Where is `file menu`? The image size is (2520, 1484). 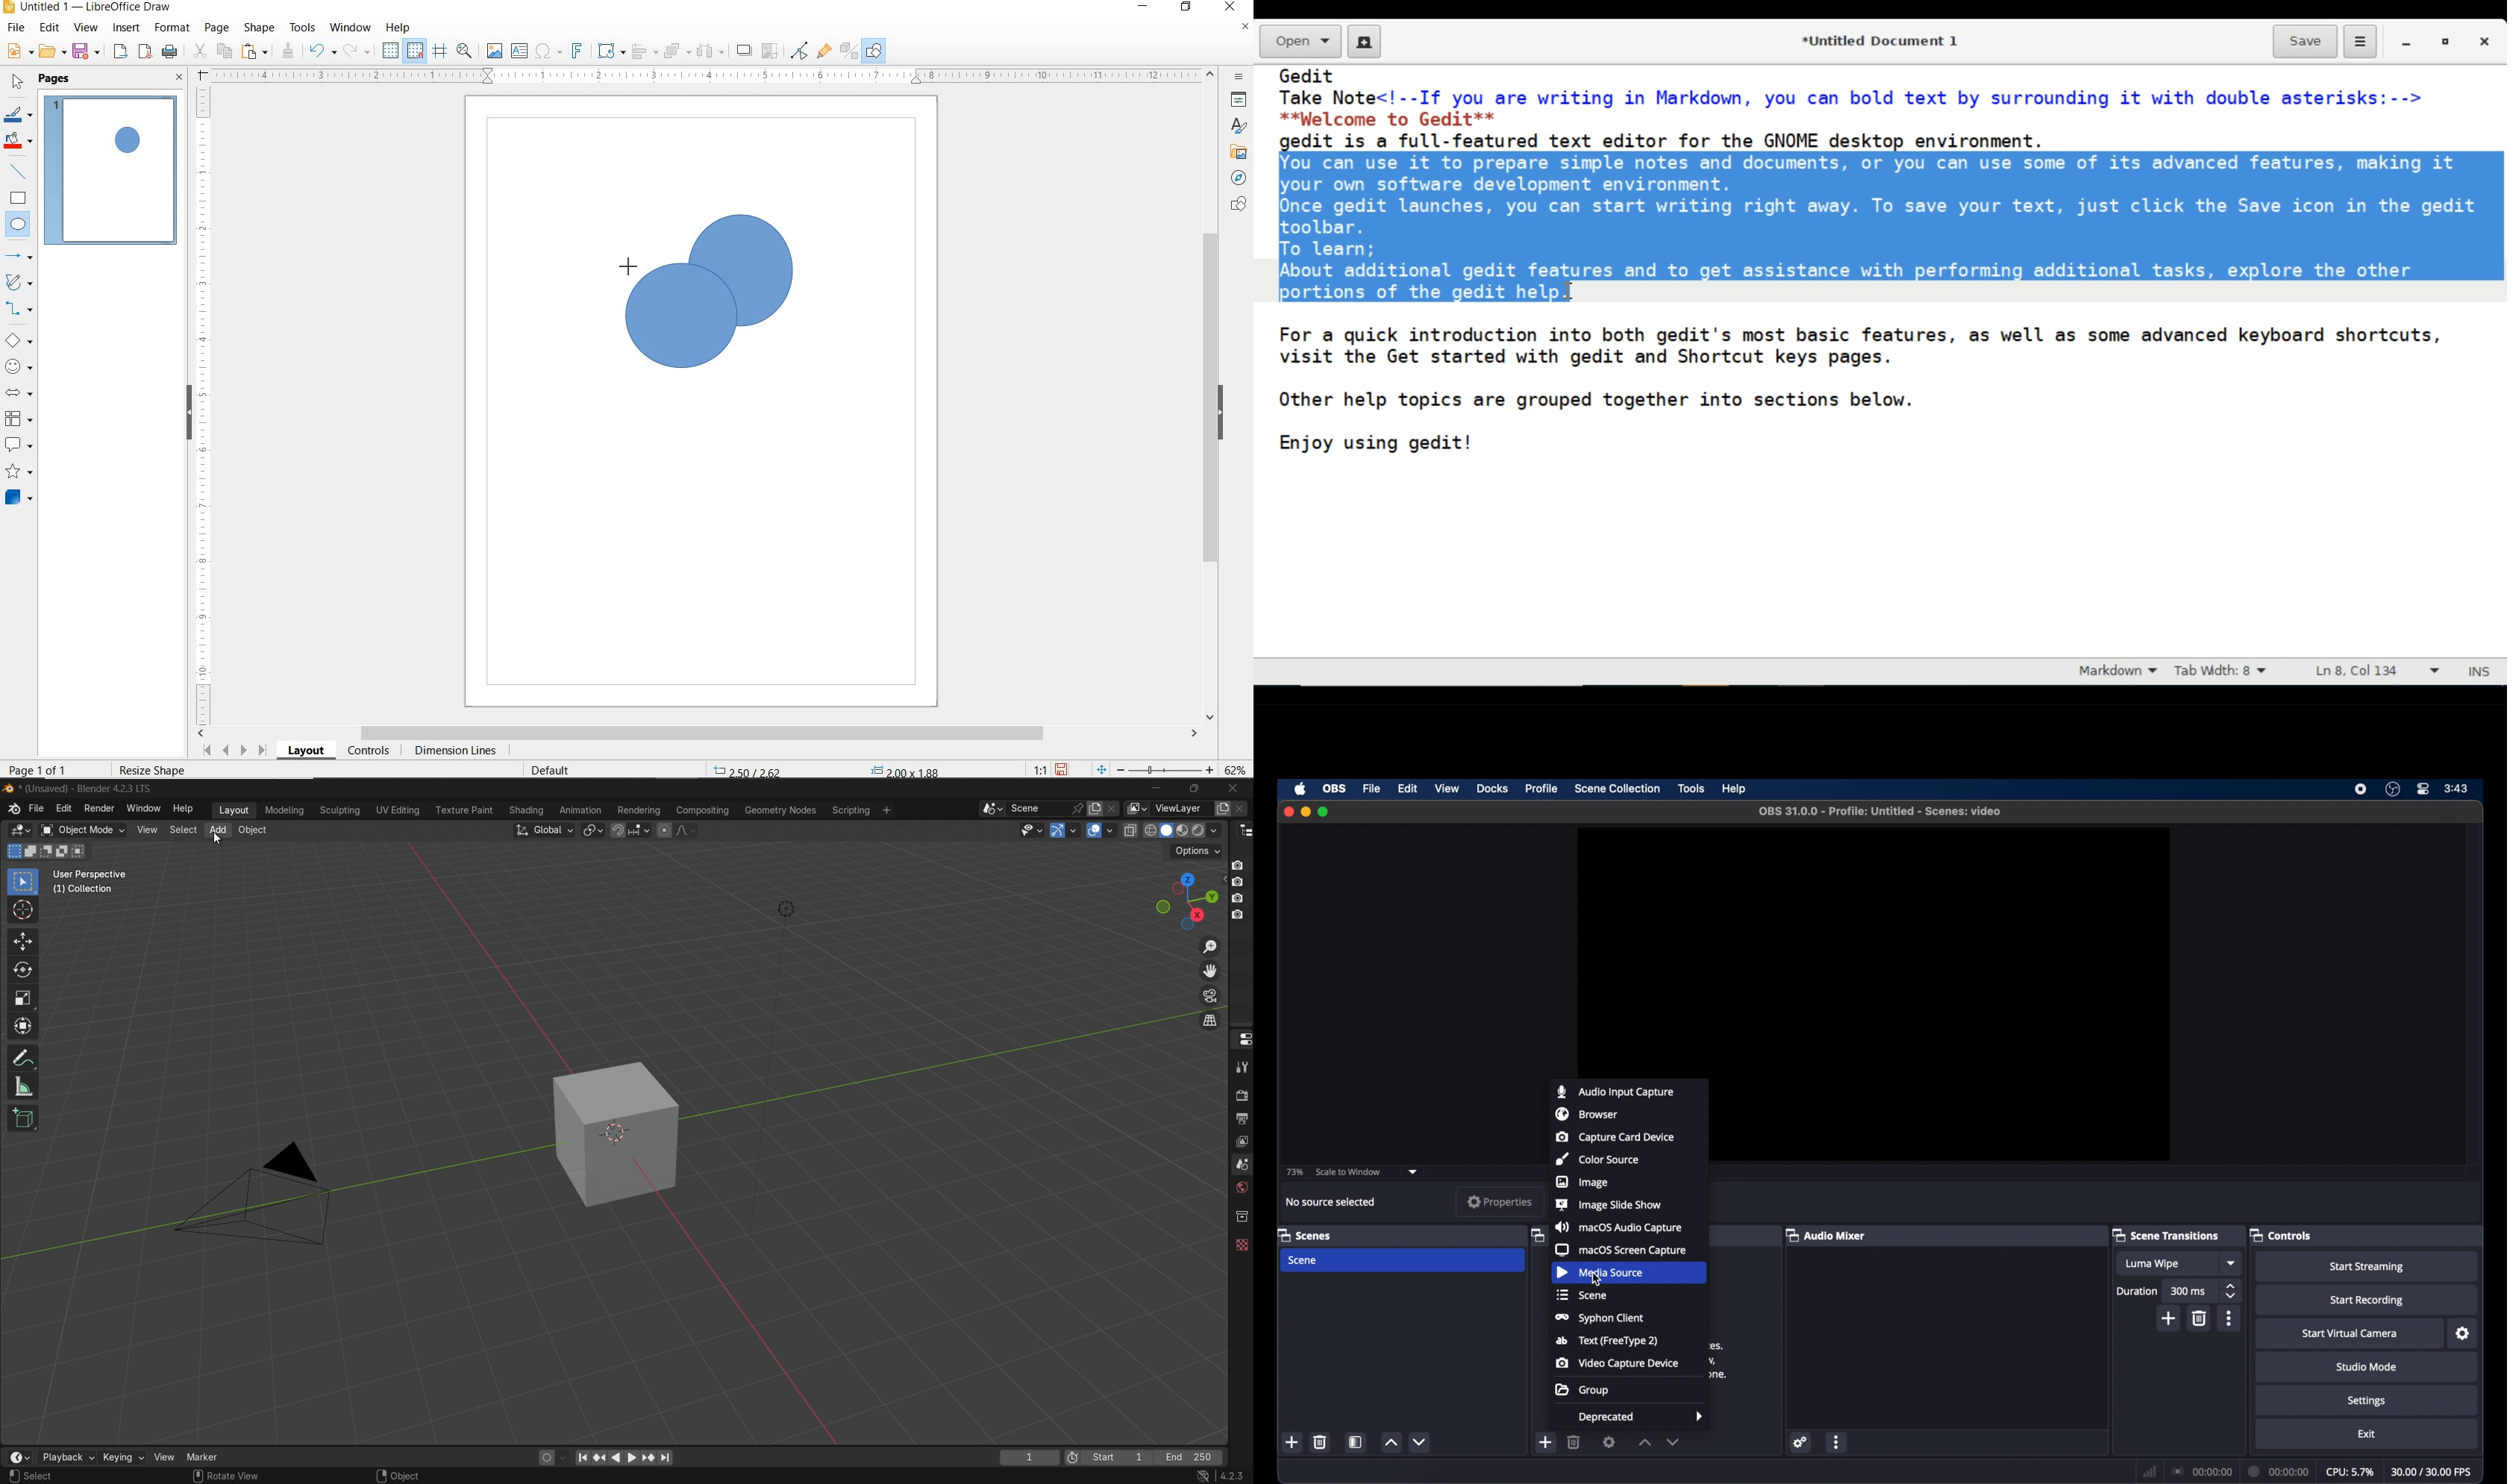
file menu is located at coordinates (36, 809).